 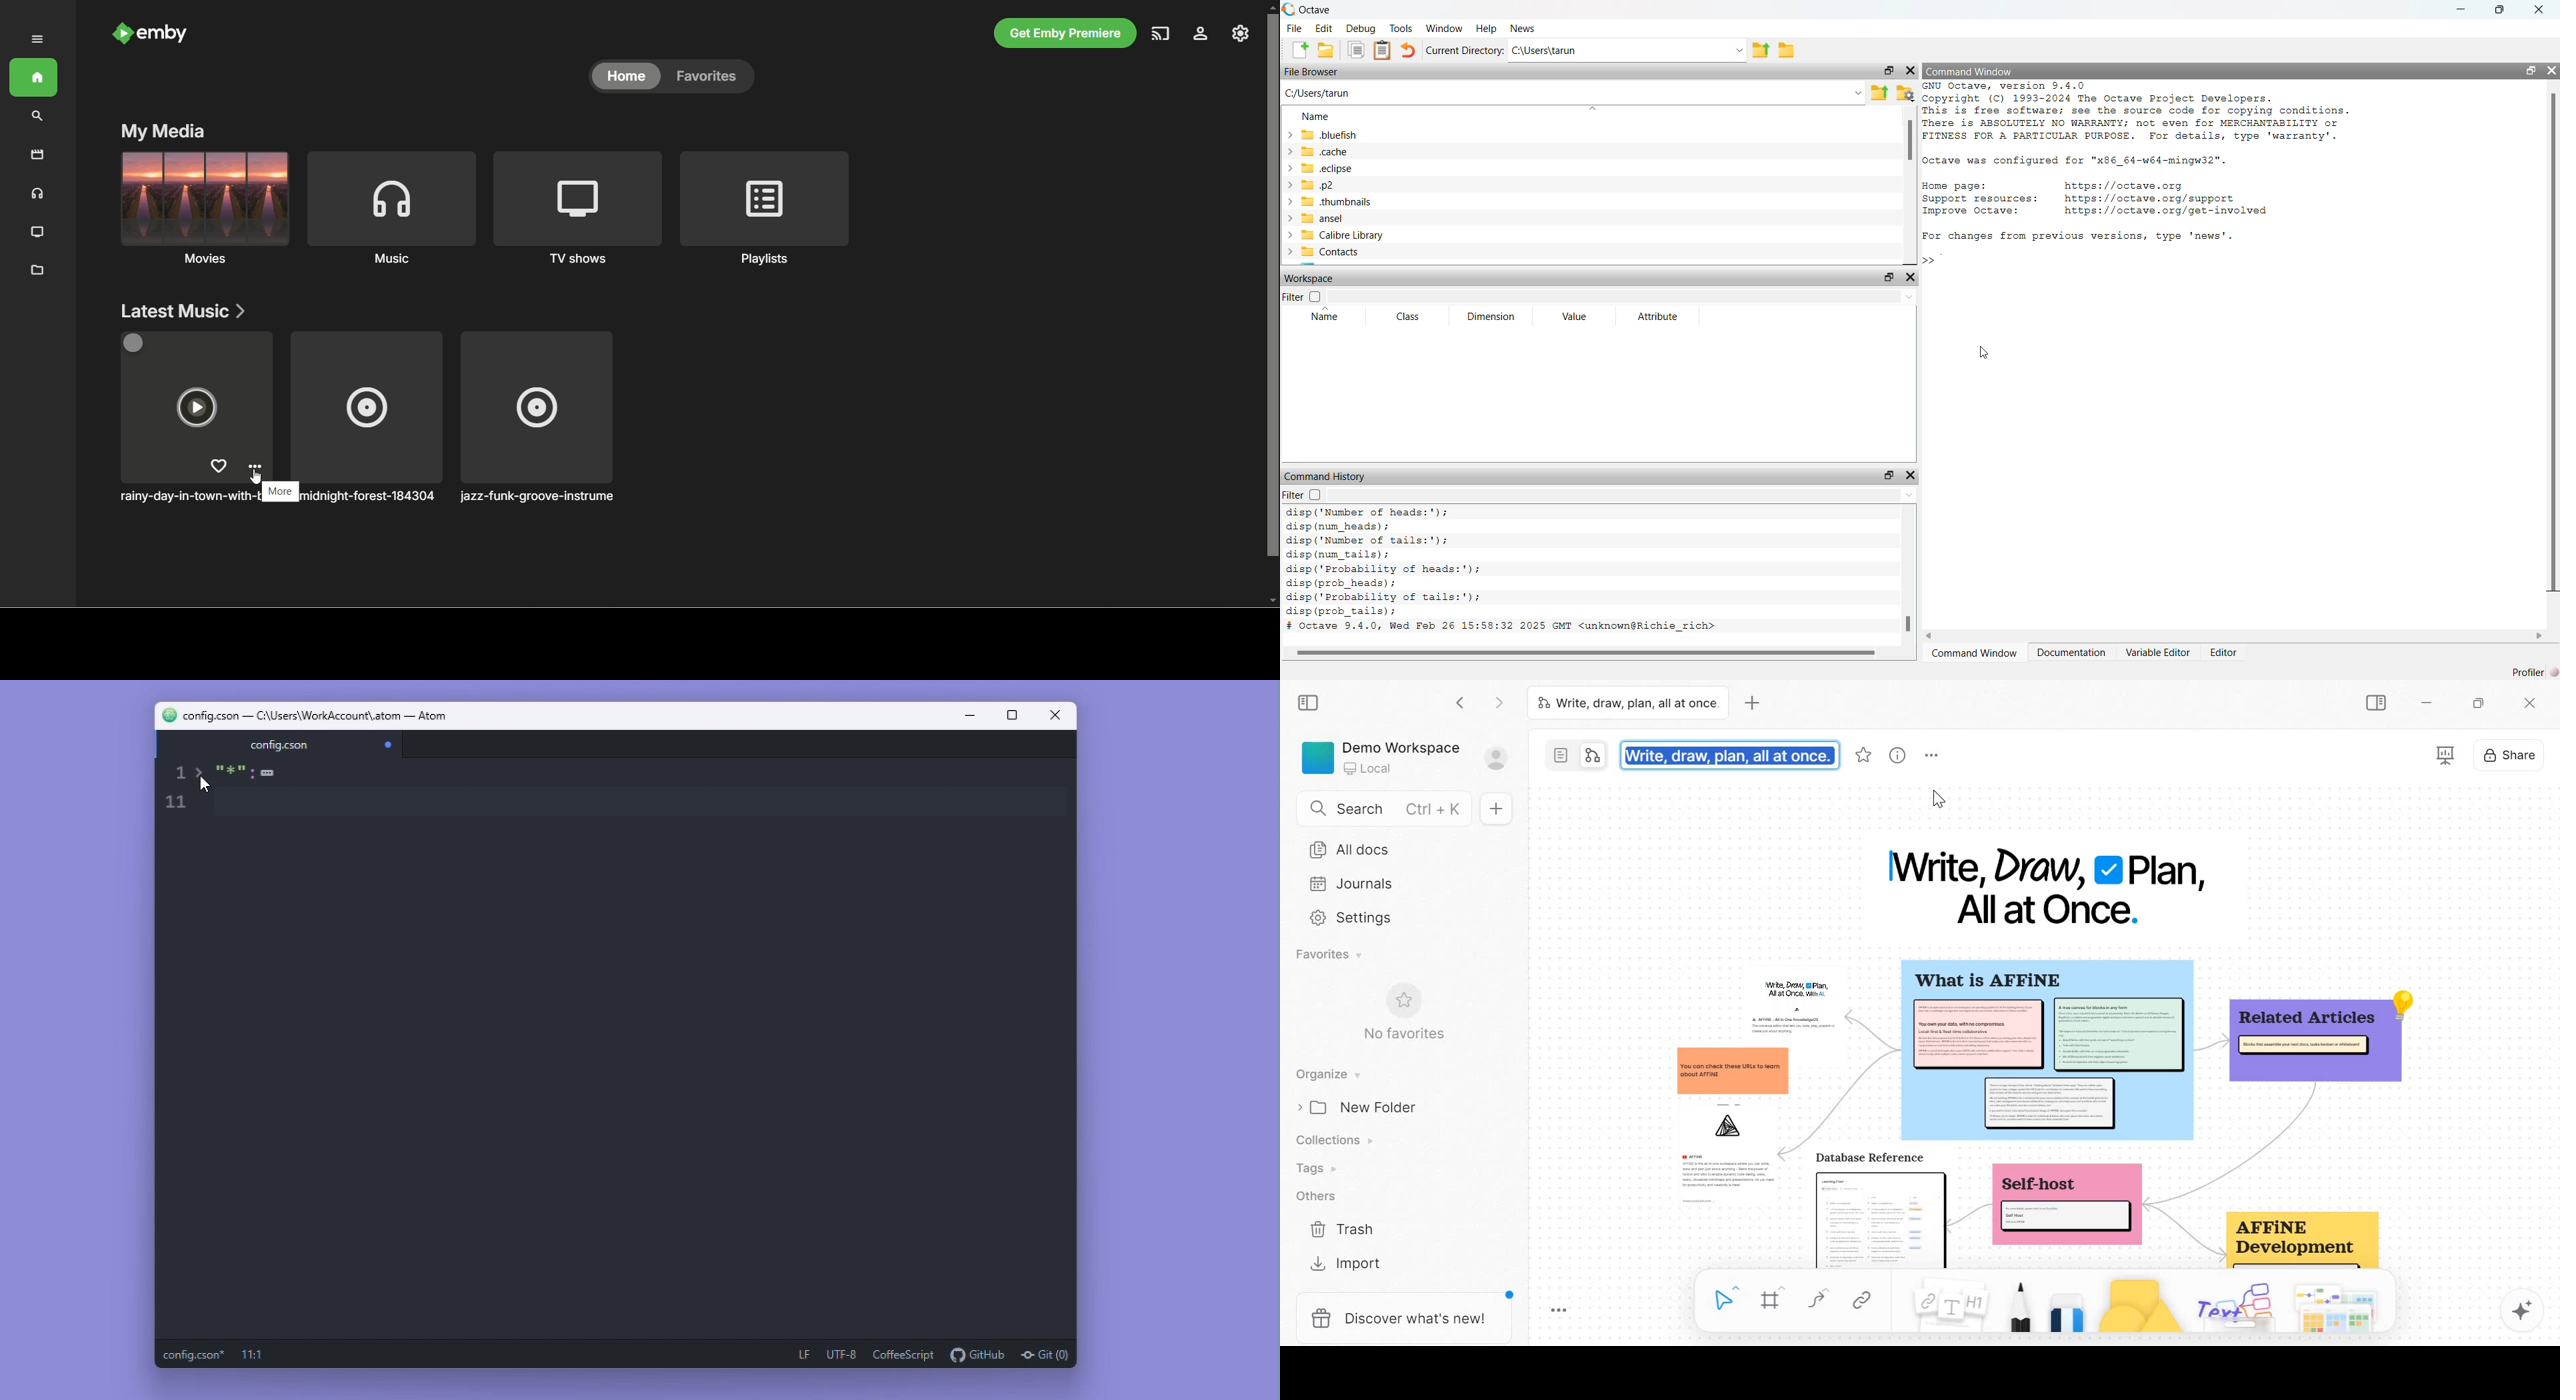 What do you see at coordinates (1590, 654) in the screenshot?
I see `horizontal scroll bar` at bounding box center [1590, 654].